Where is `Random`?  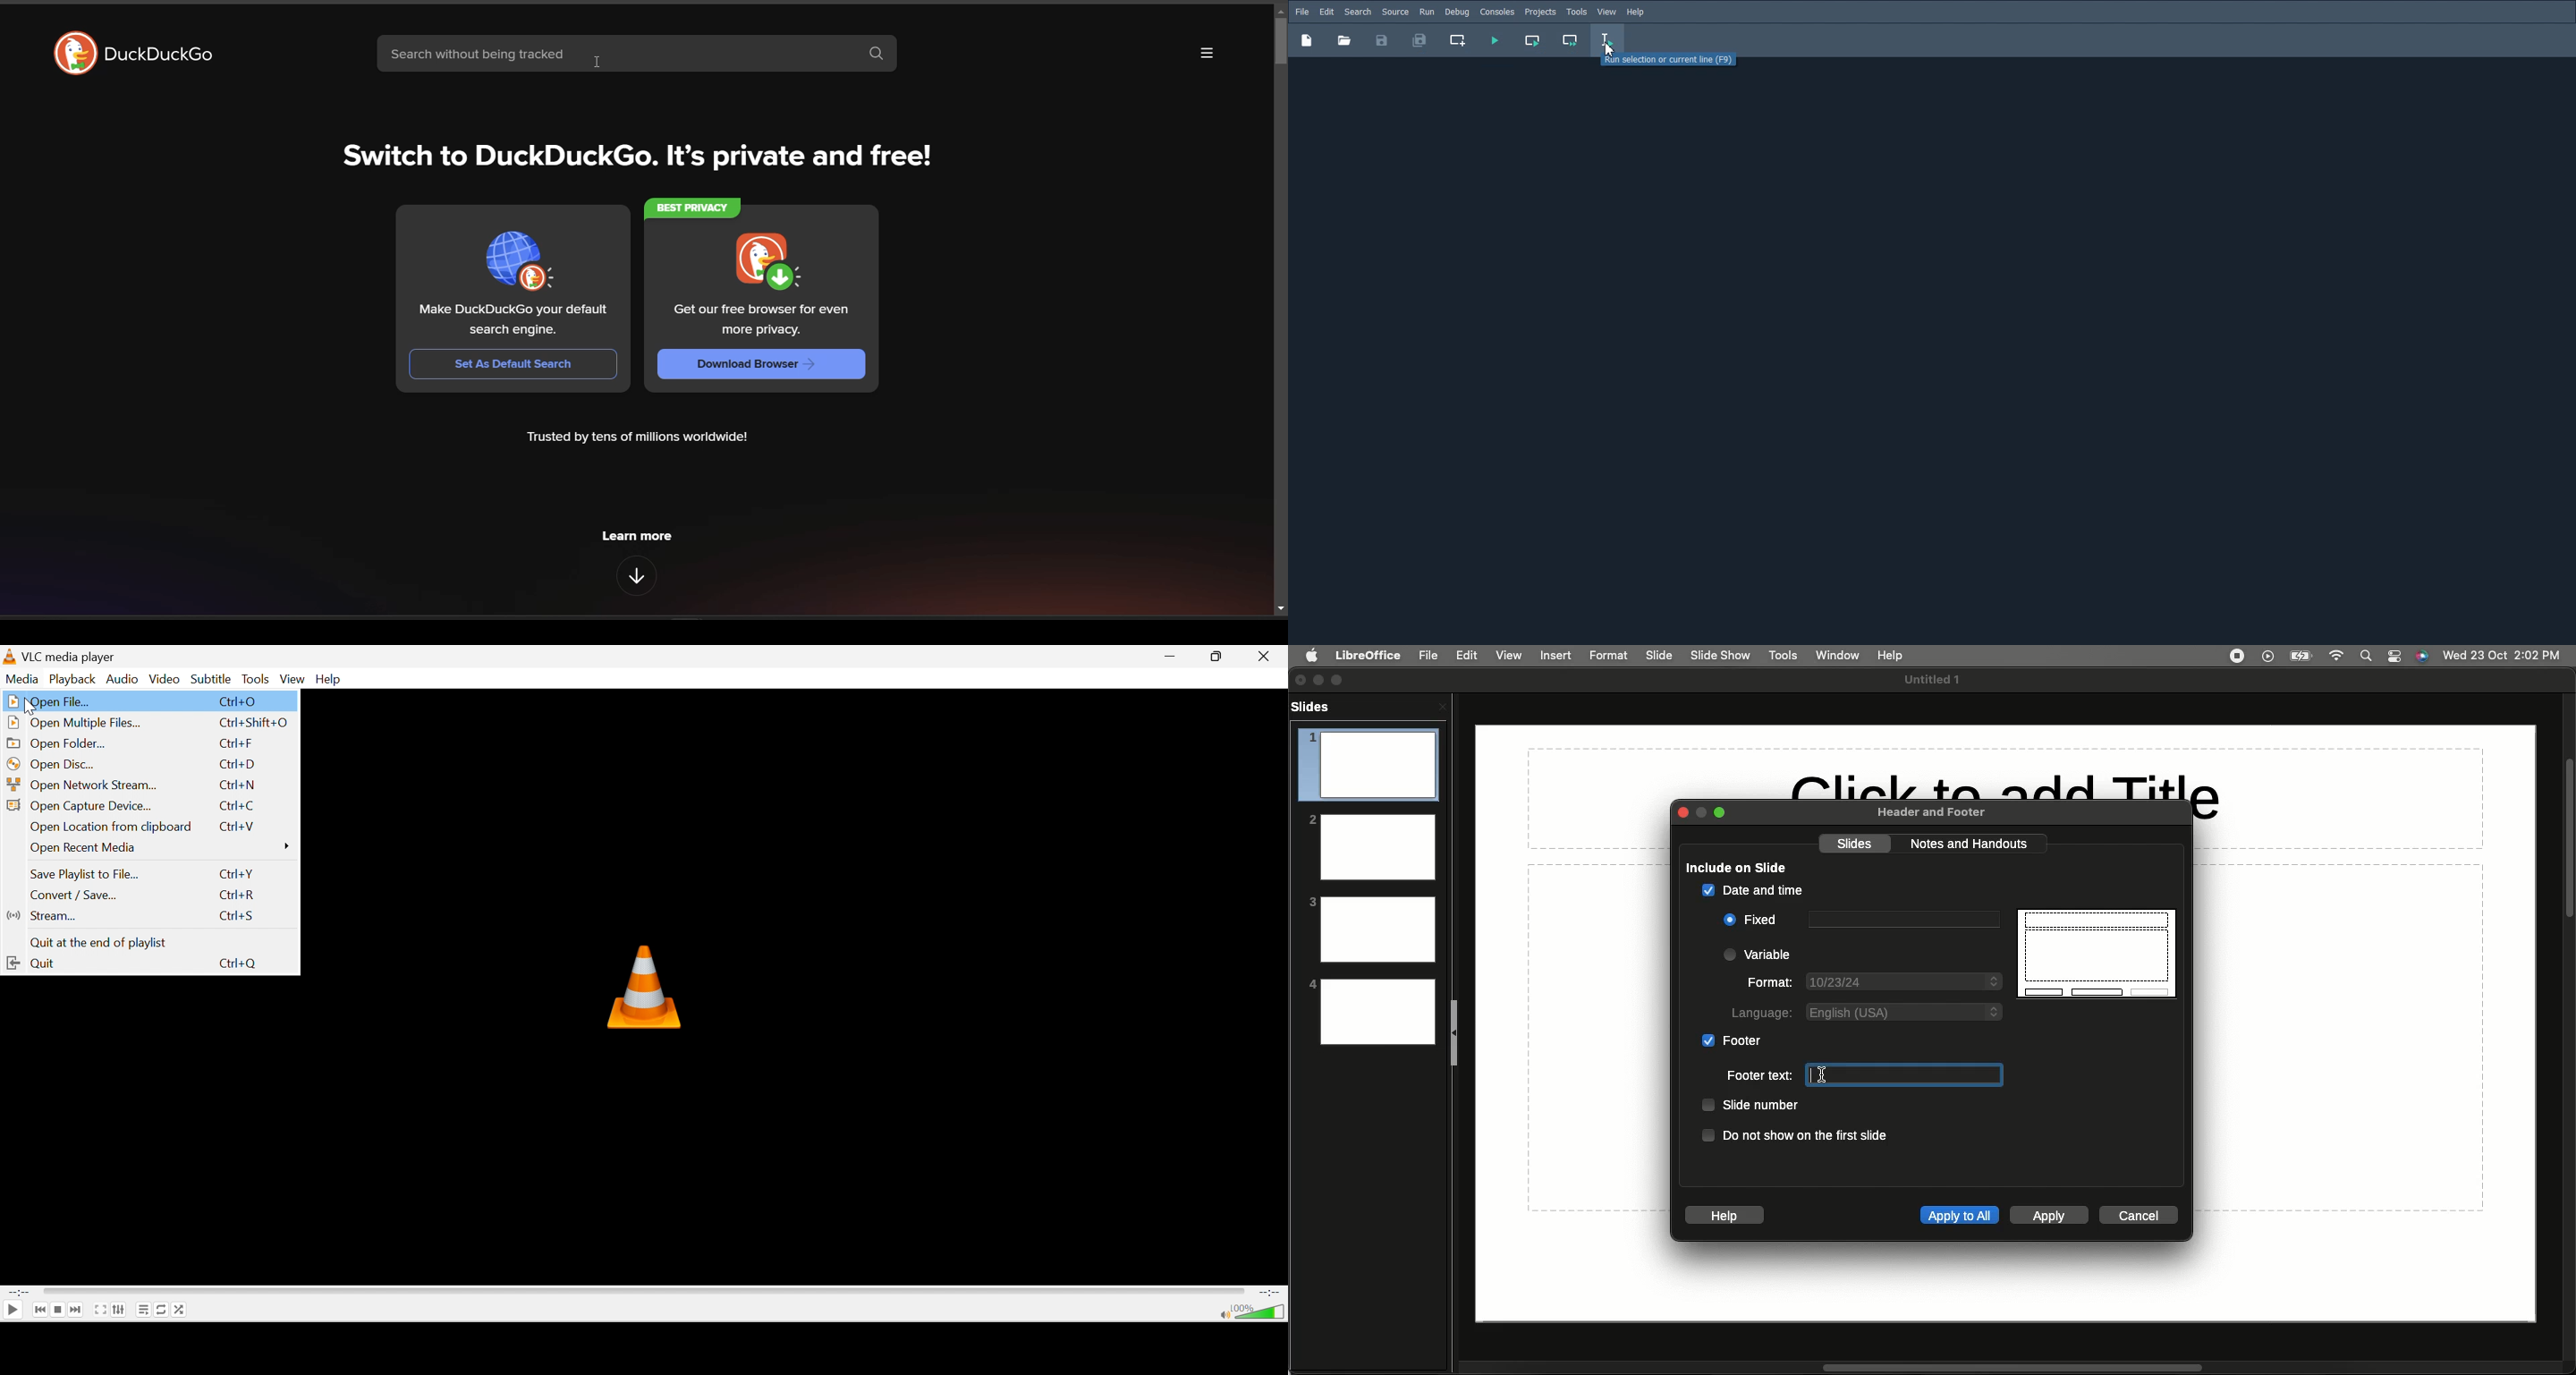 Random is located at coordinates (180, 1309).